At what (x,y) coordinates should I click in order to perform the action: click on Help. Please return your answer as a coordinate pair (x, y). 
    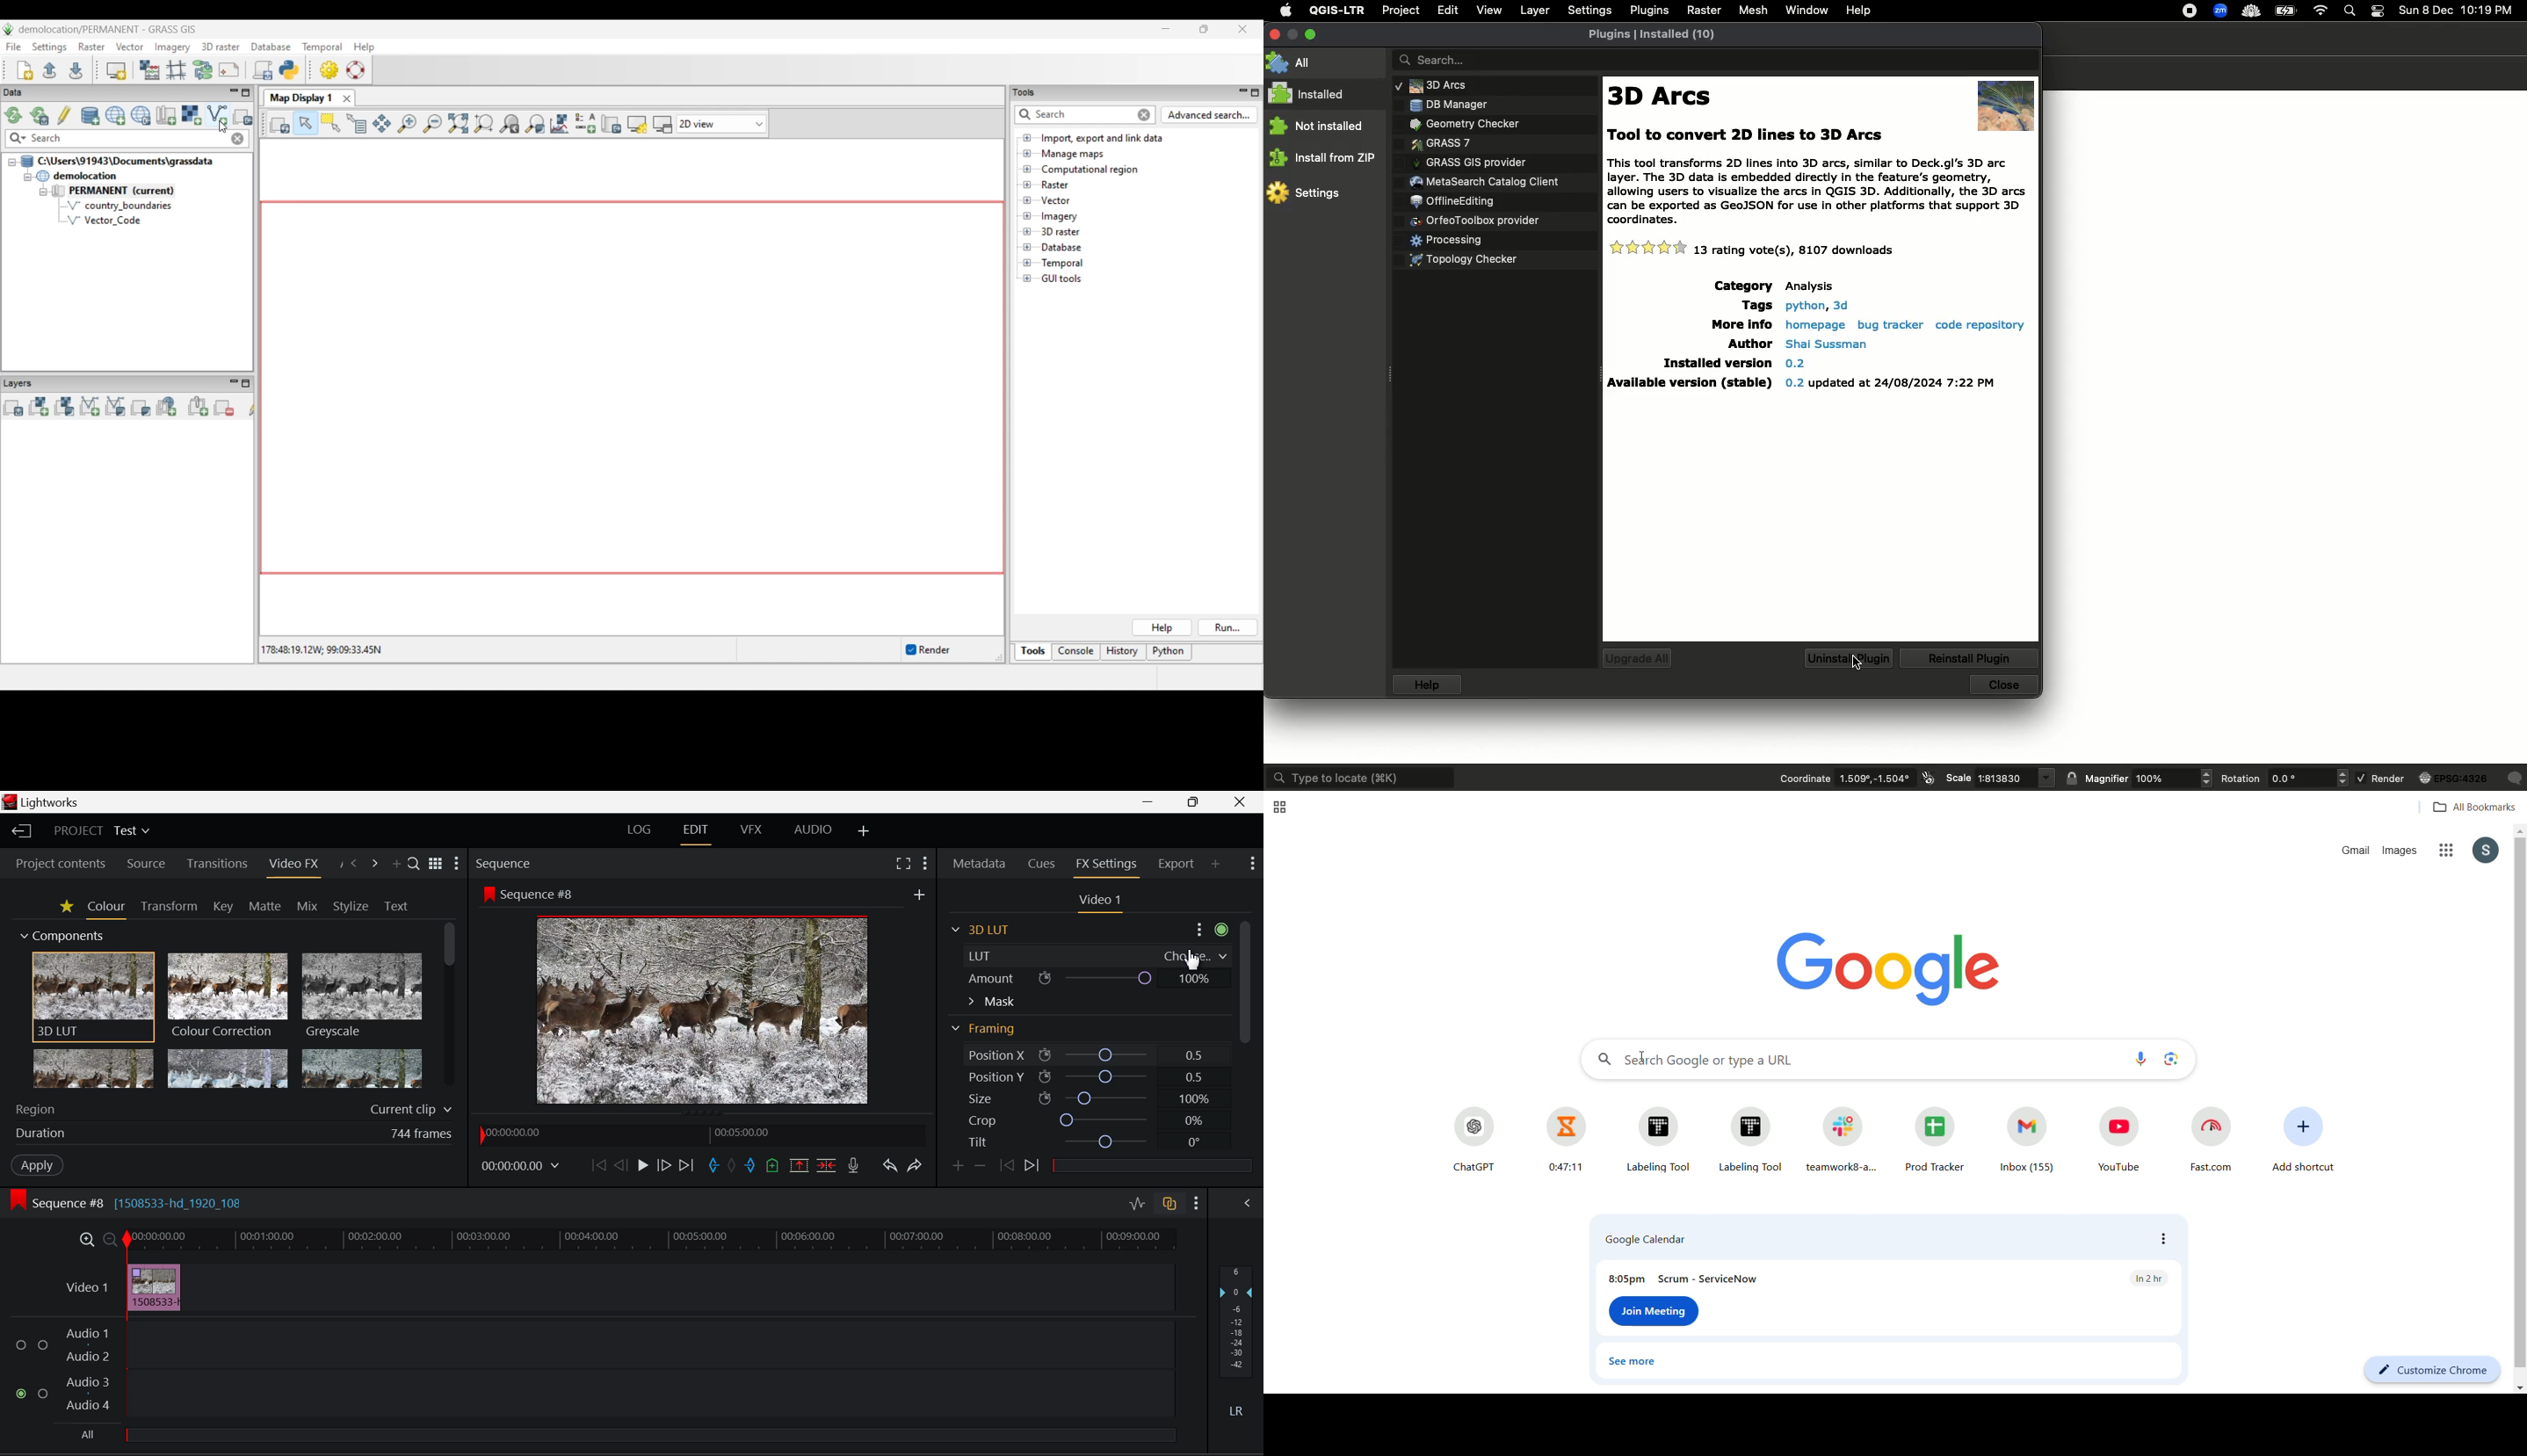
    Looking at the image, I should click on (1429, 685).